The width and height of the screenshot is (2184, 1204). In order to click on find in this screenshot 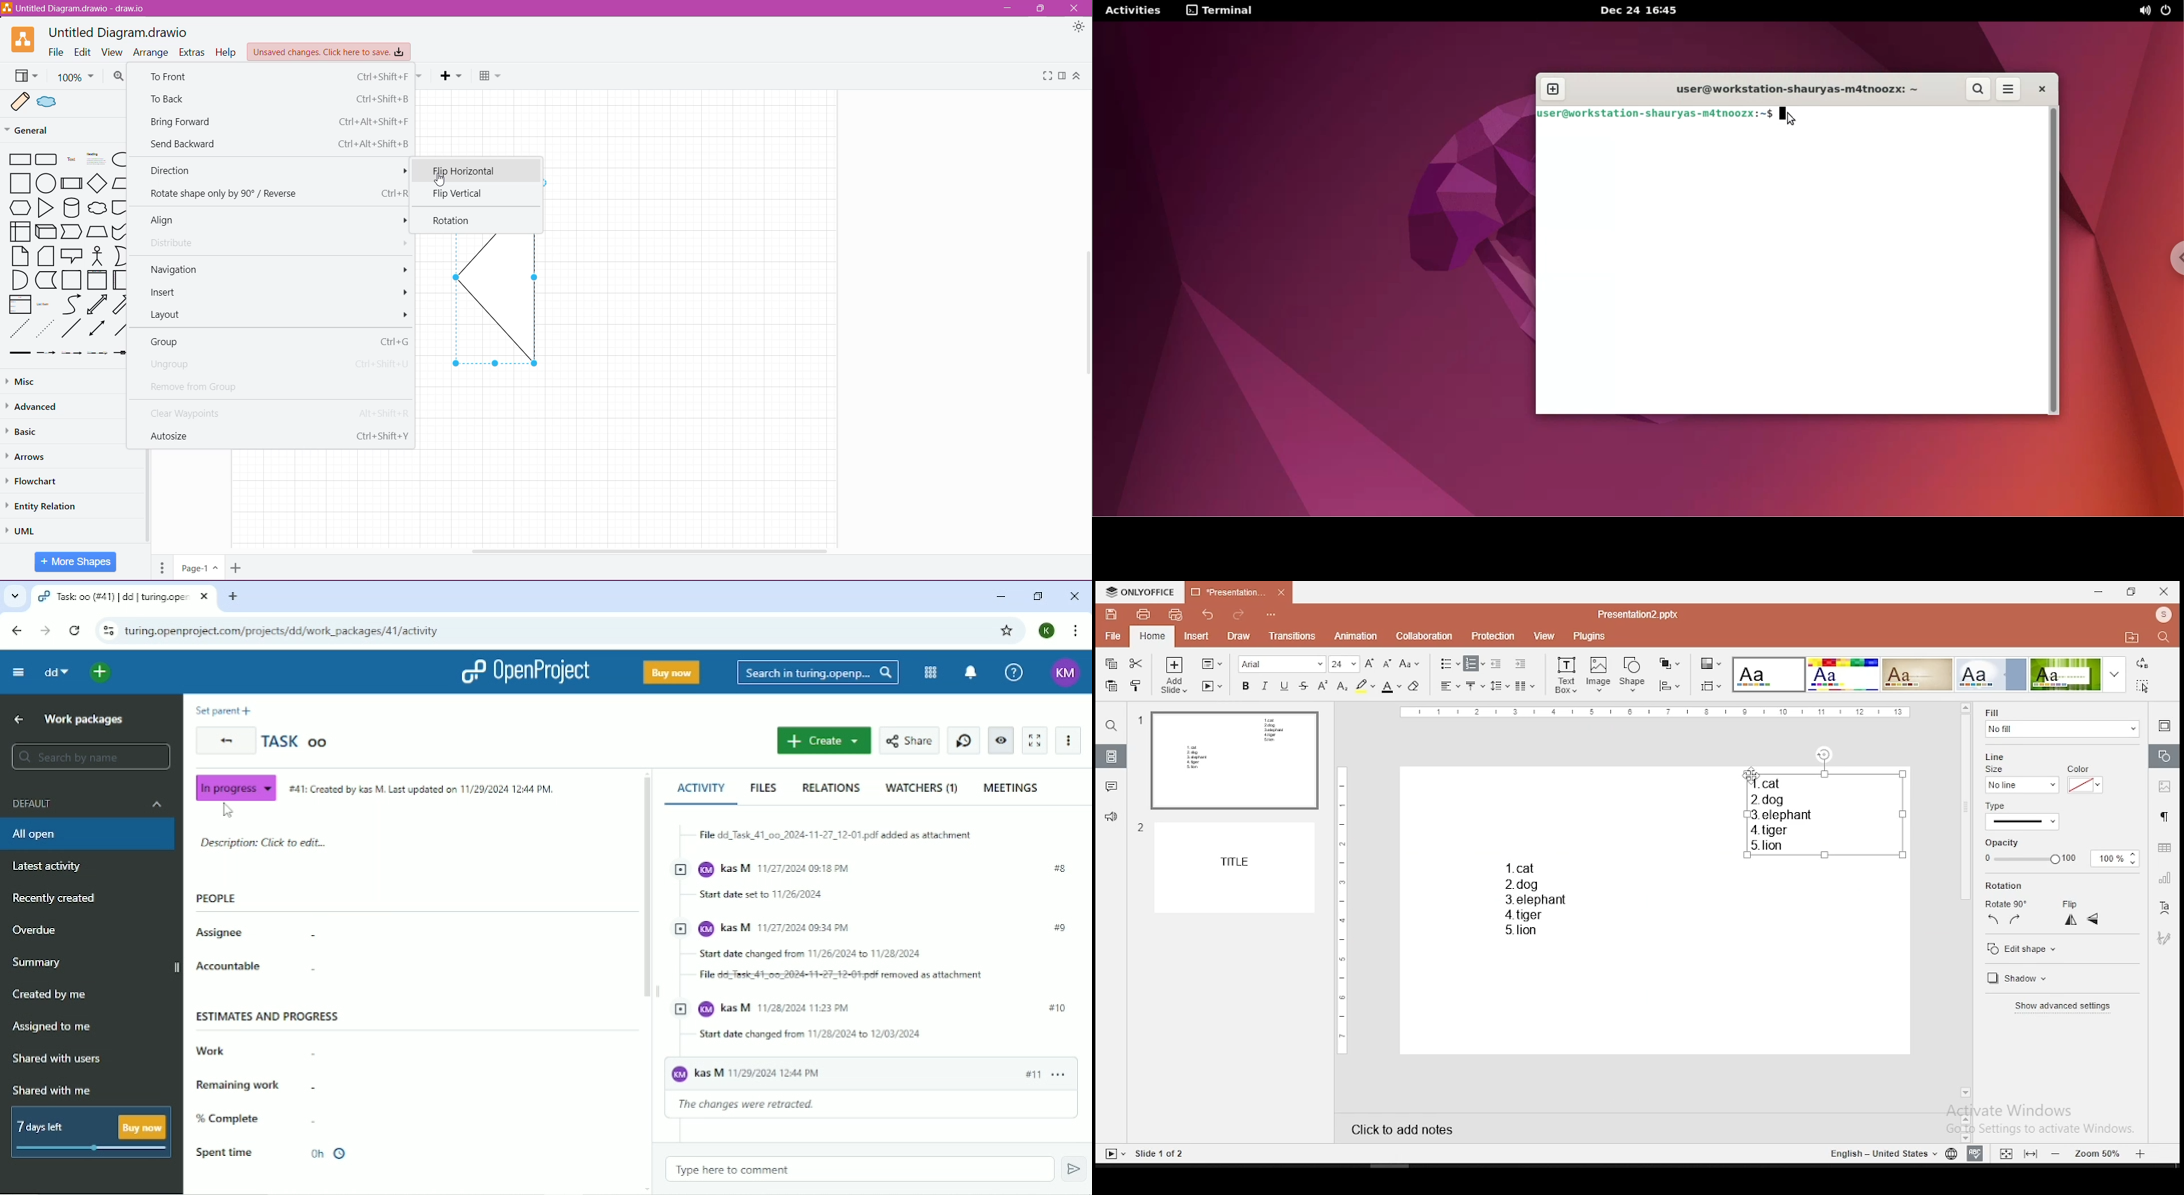, I will do `click(1110, 726)`.